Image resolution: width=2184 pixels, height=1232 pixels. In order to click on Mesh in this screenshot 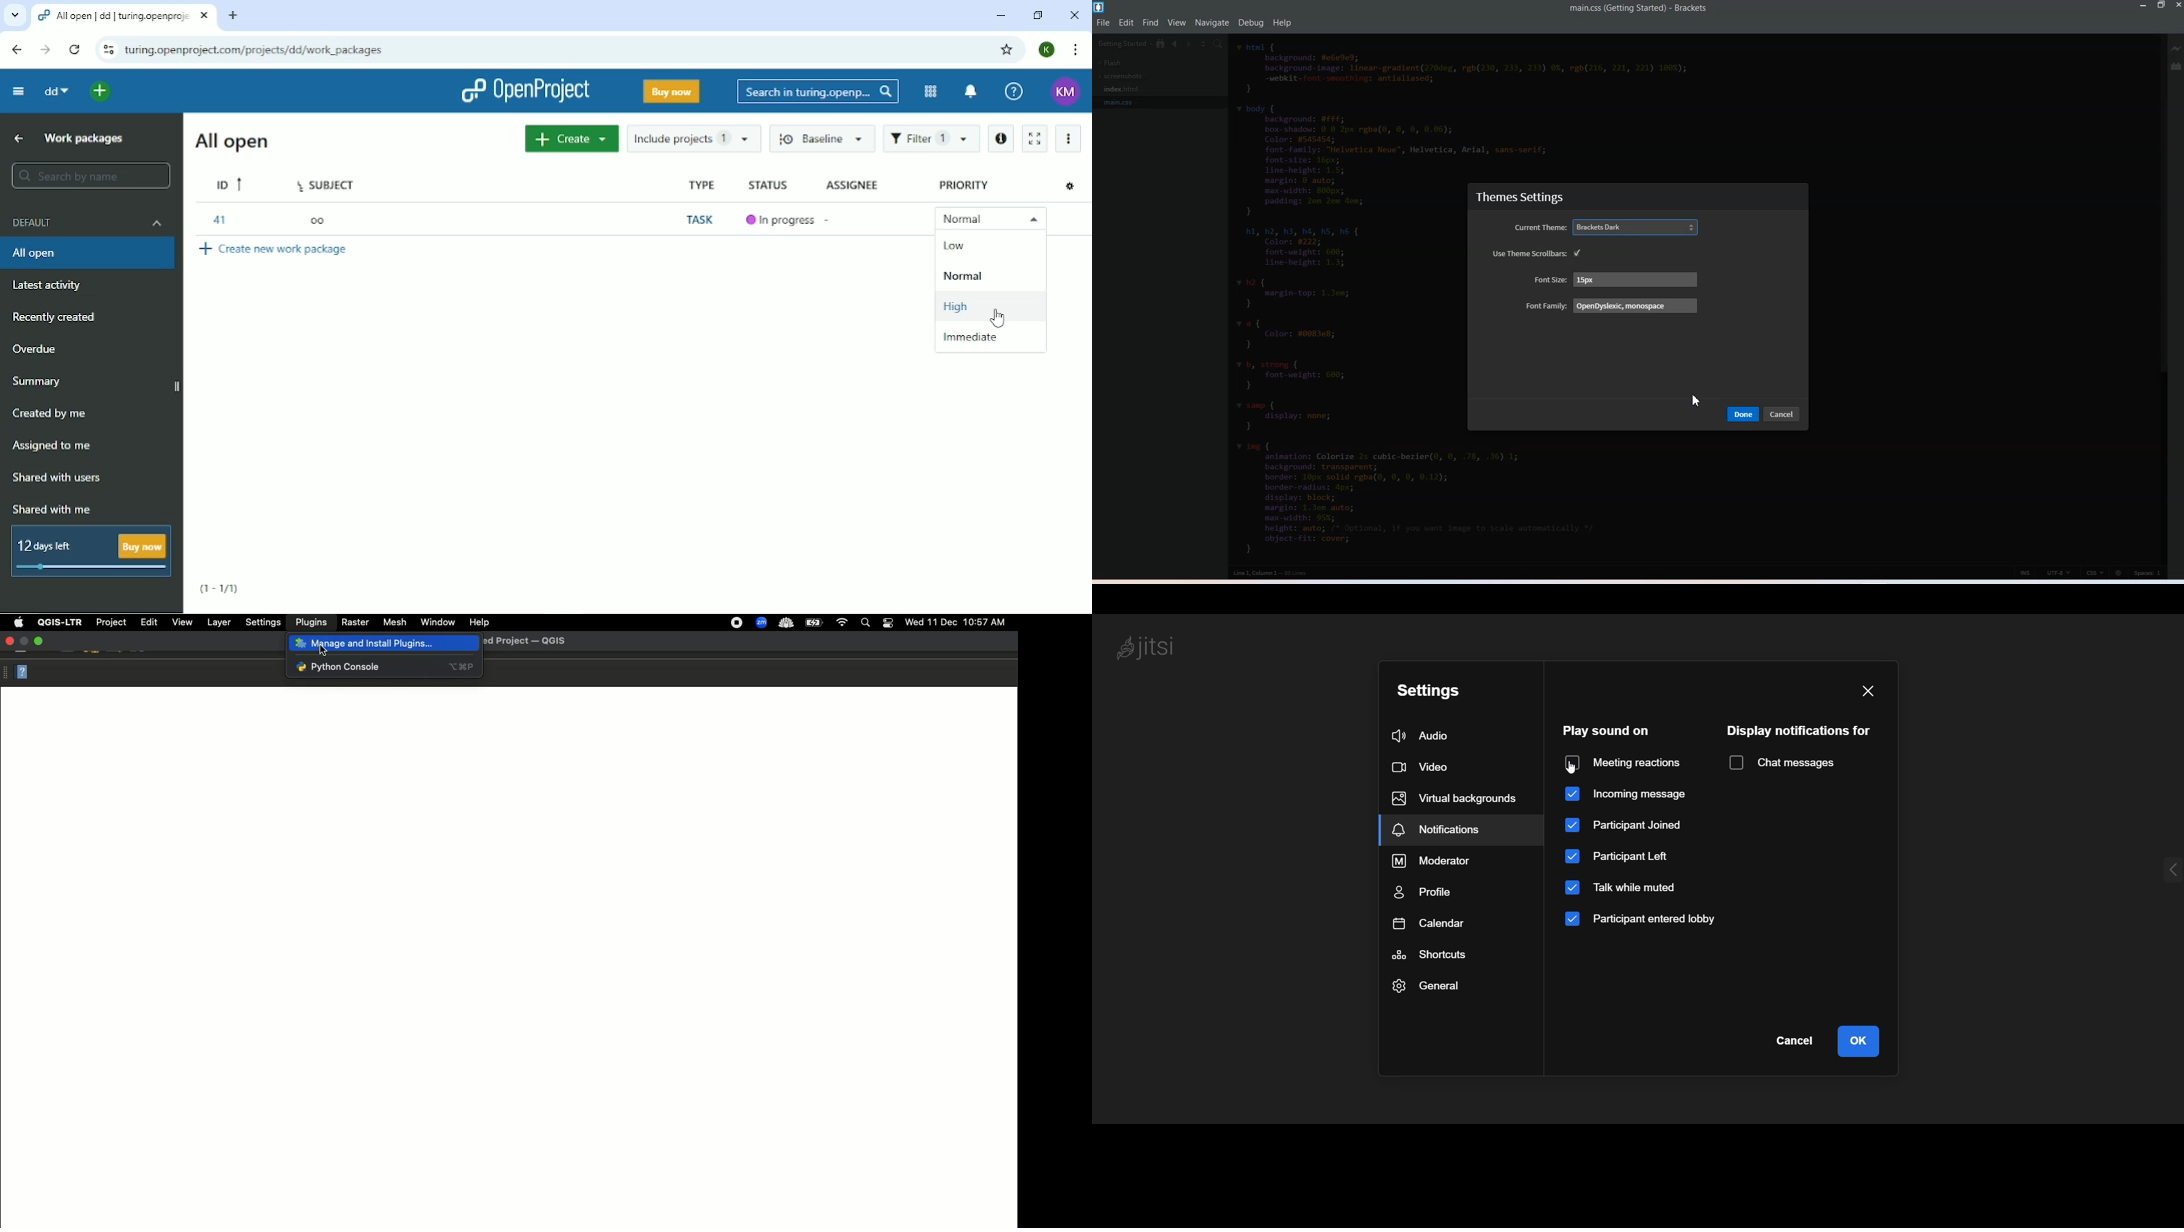, I will do `click(395, 623)`.